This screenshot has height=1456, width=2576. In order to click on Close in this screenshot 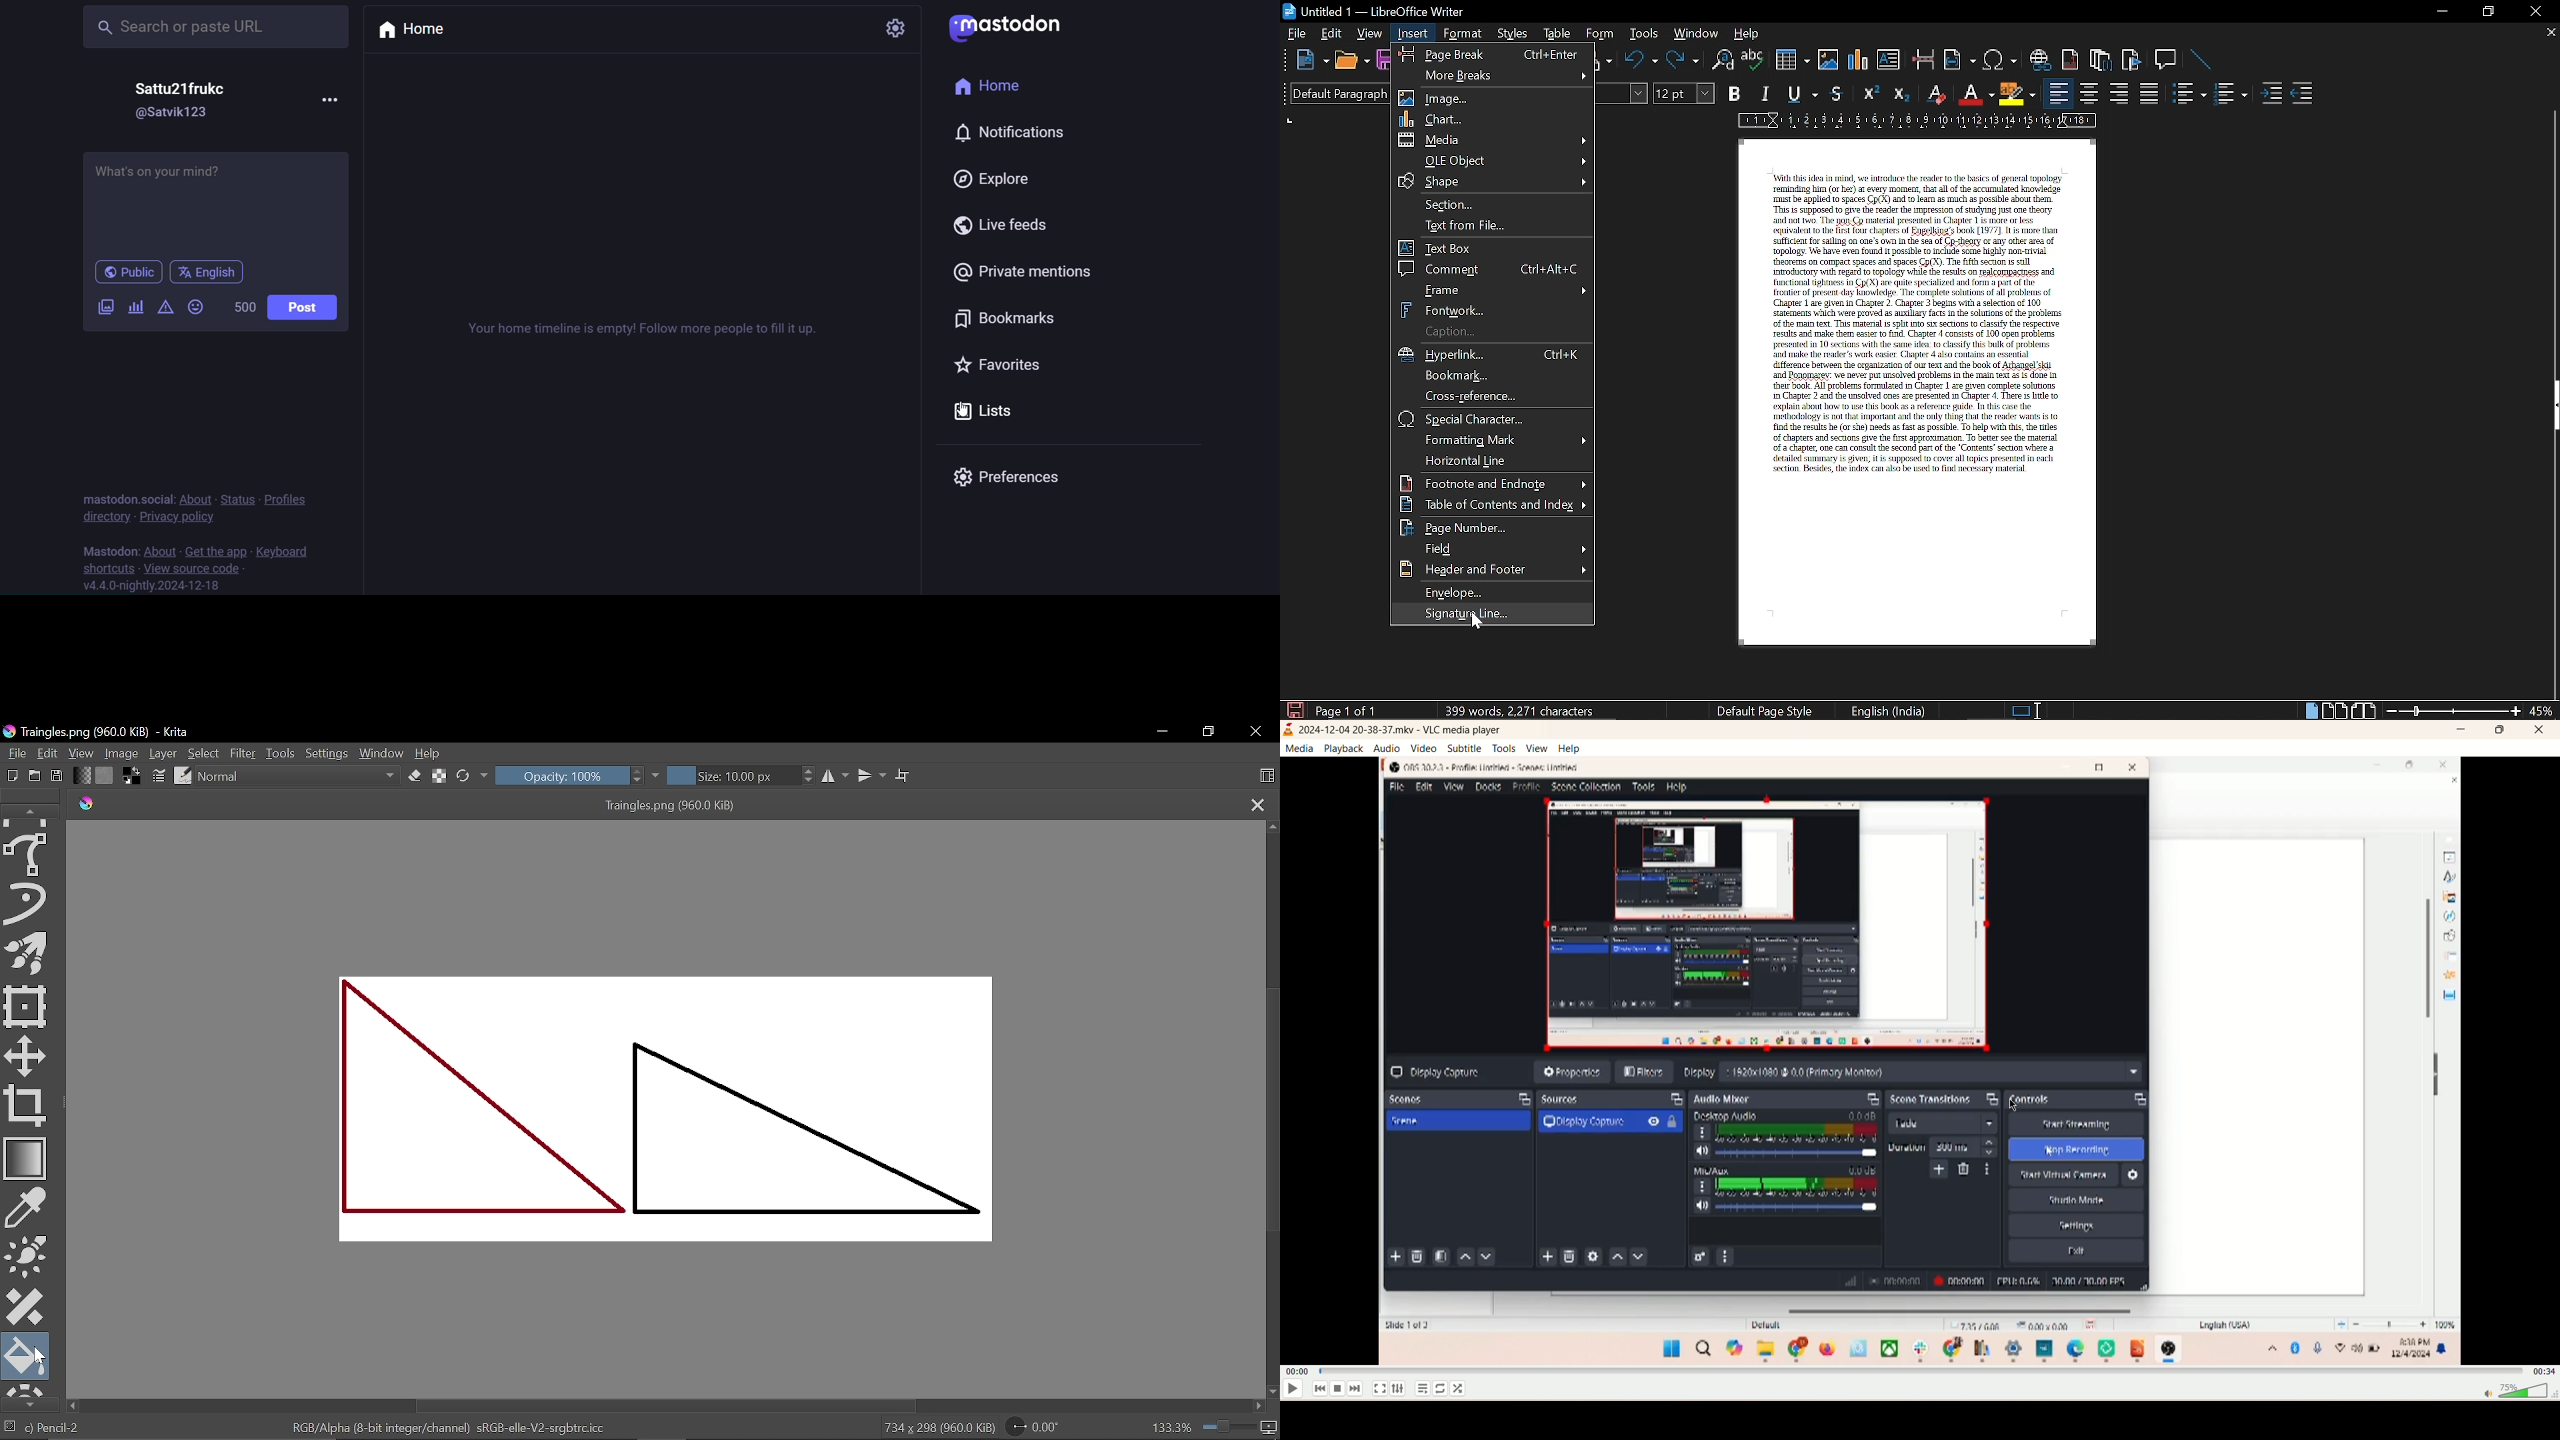, I will do `click(1255, 733)`.